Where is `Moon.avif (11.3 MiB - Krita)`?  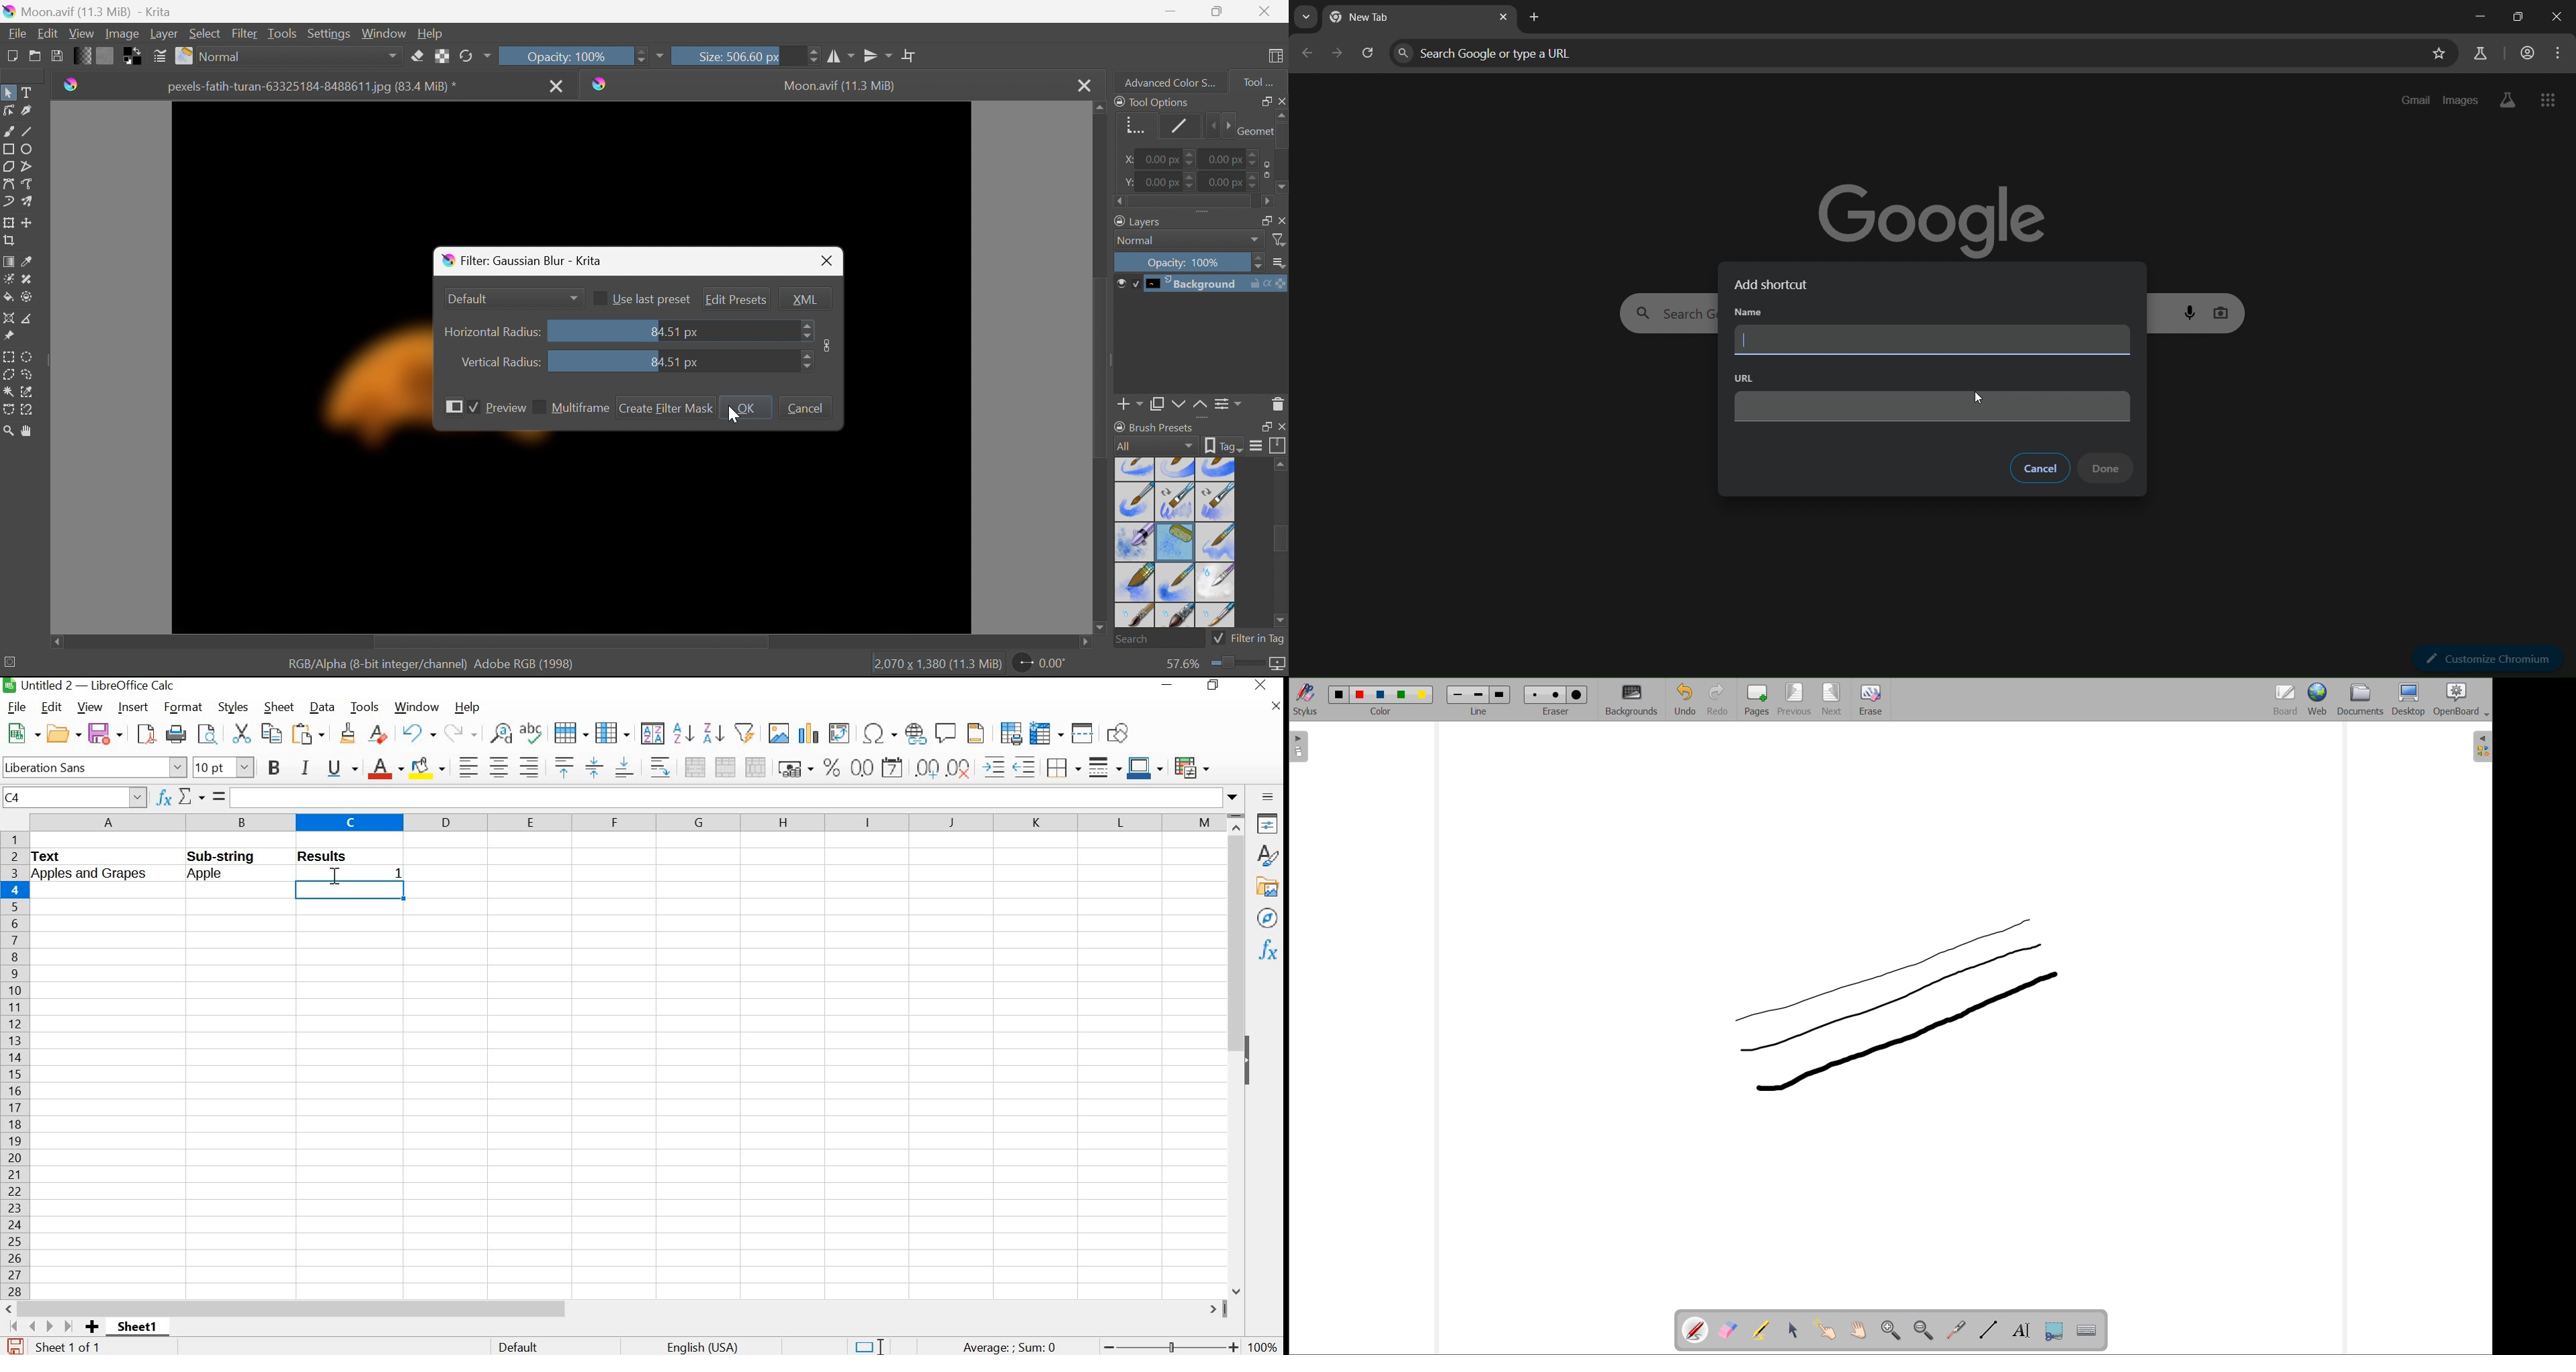
Moon.avif (11.3 MiB - Krita) is located at coordinates (86, 10).